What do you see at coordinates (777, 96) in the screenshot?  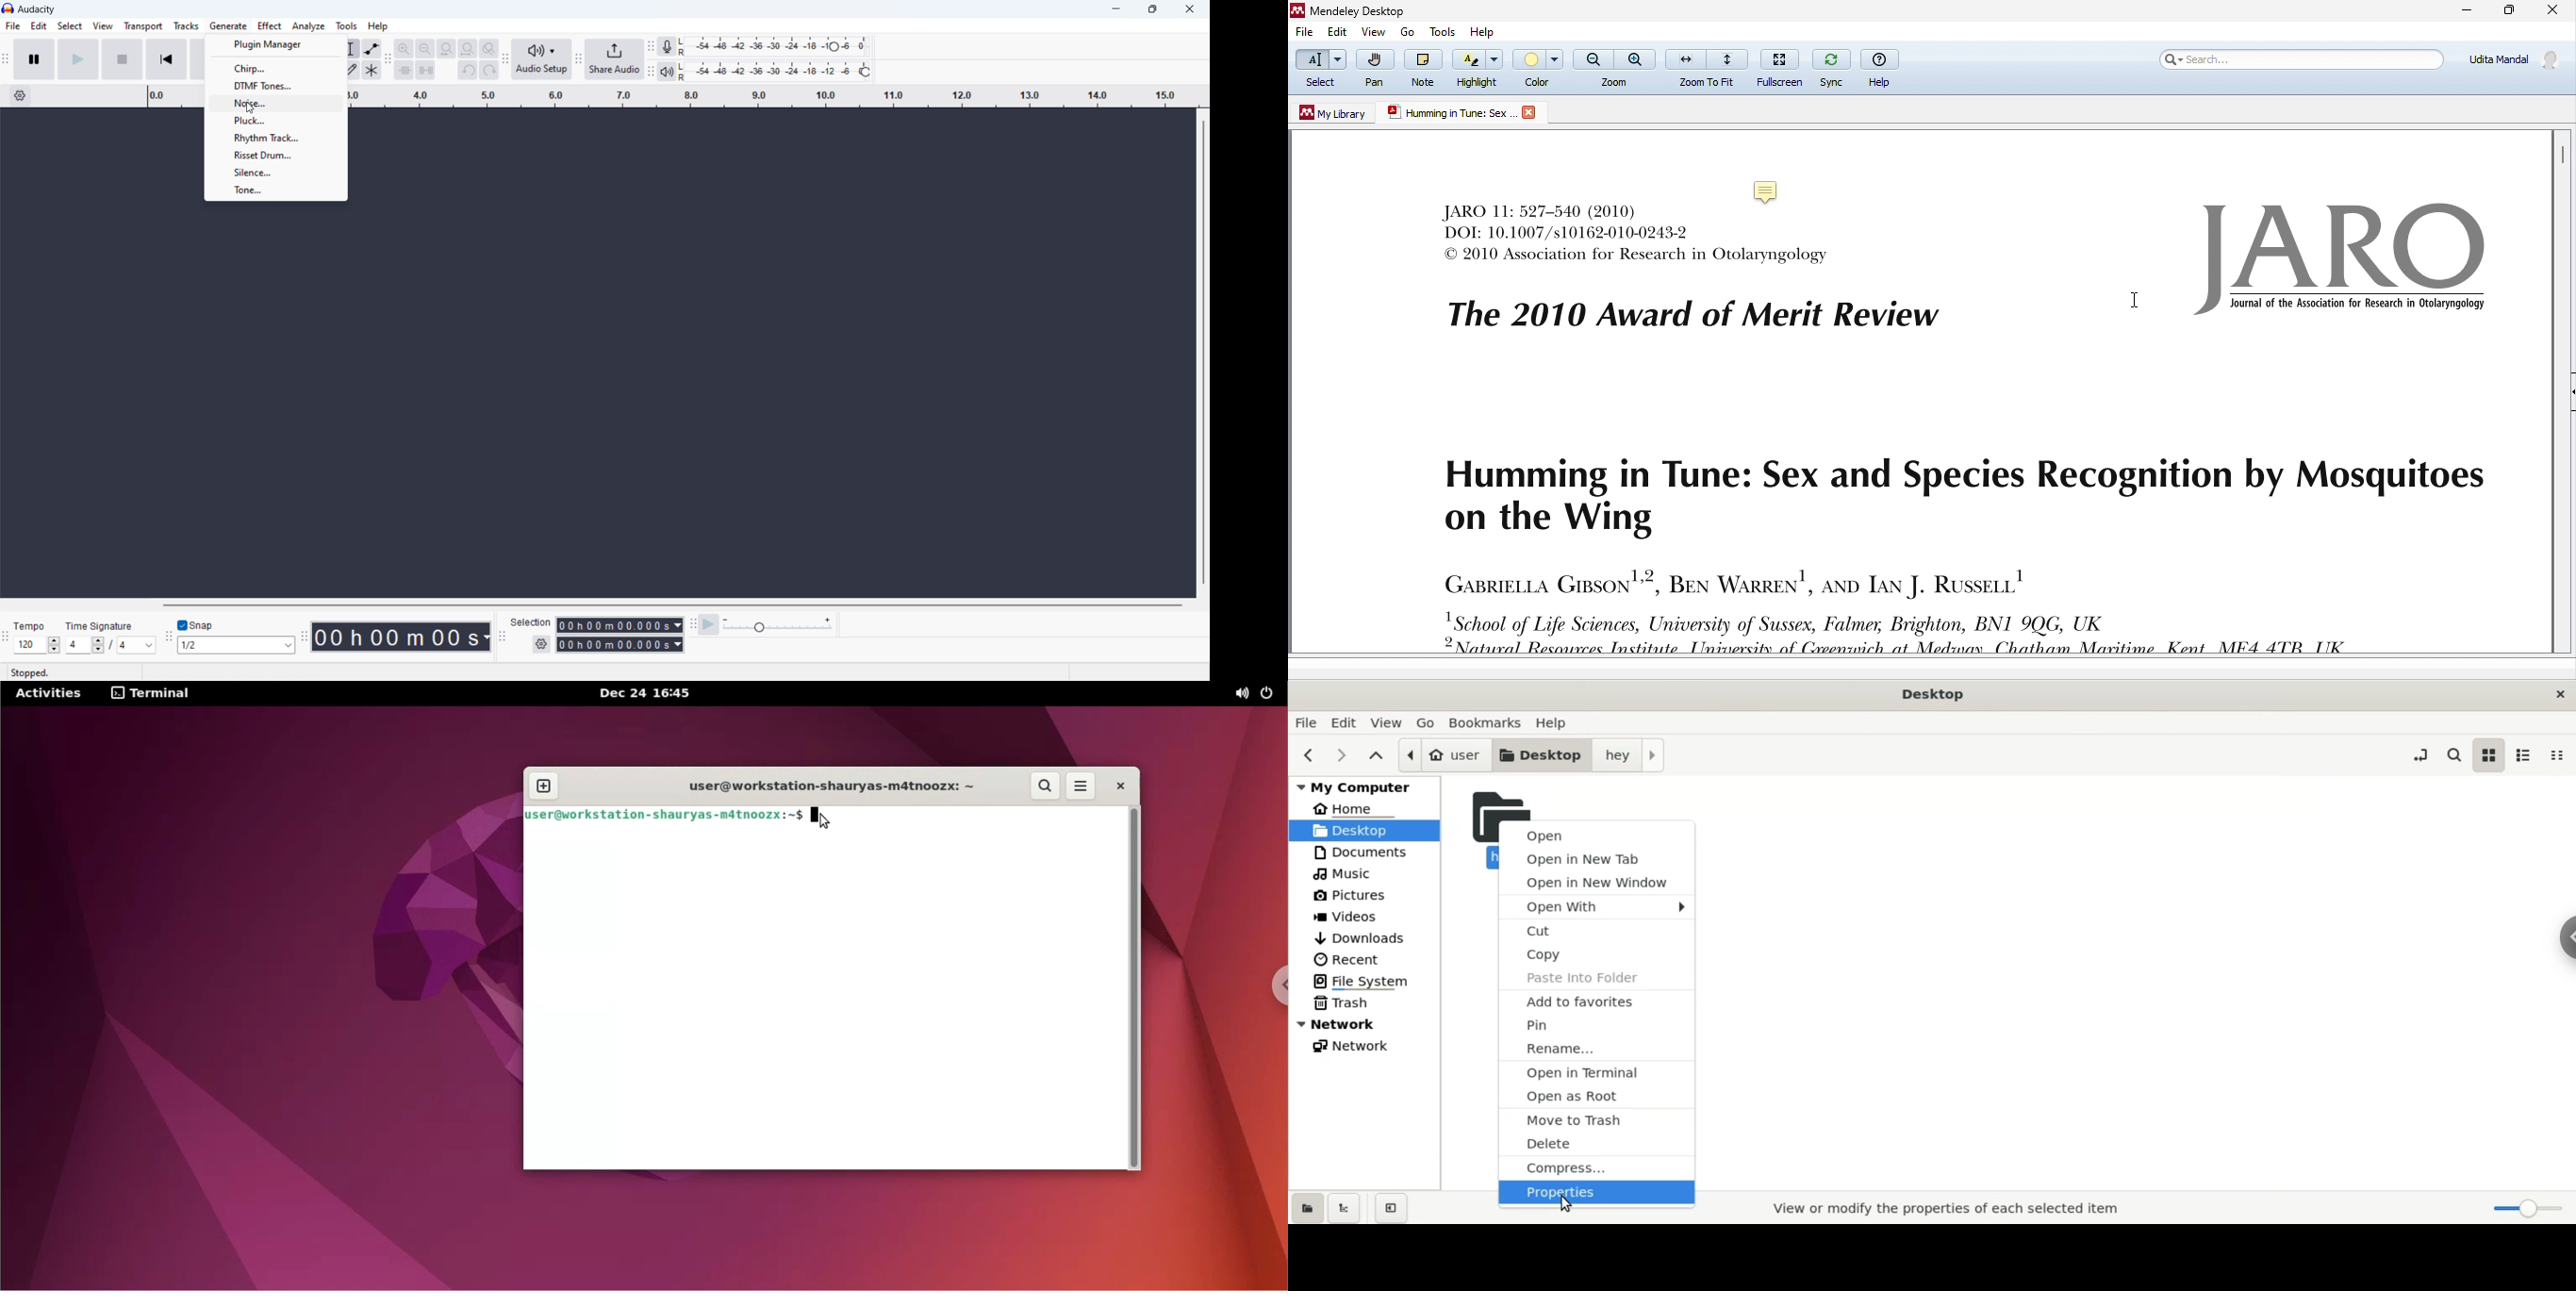 I see `timeline` at bounding box center [777, 96].